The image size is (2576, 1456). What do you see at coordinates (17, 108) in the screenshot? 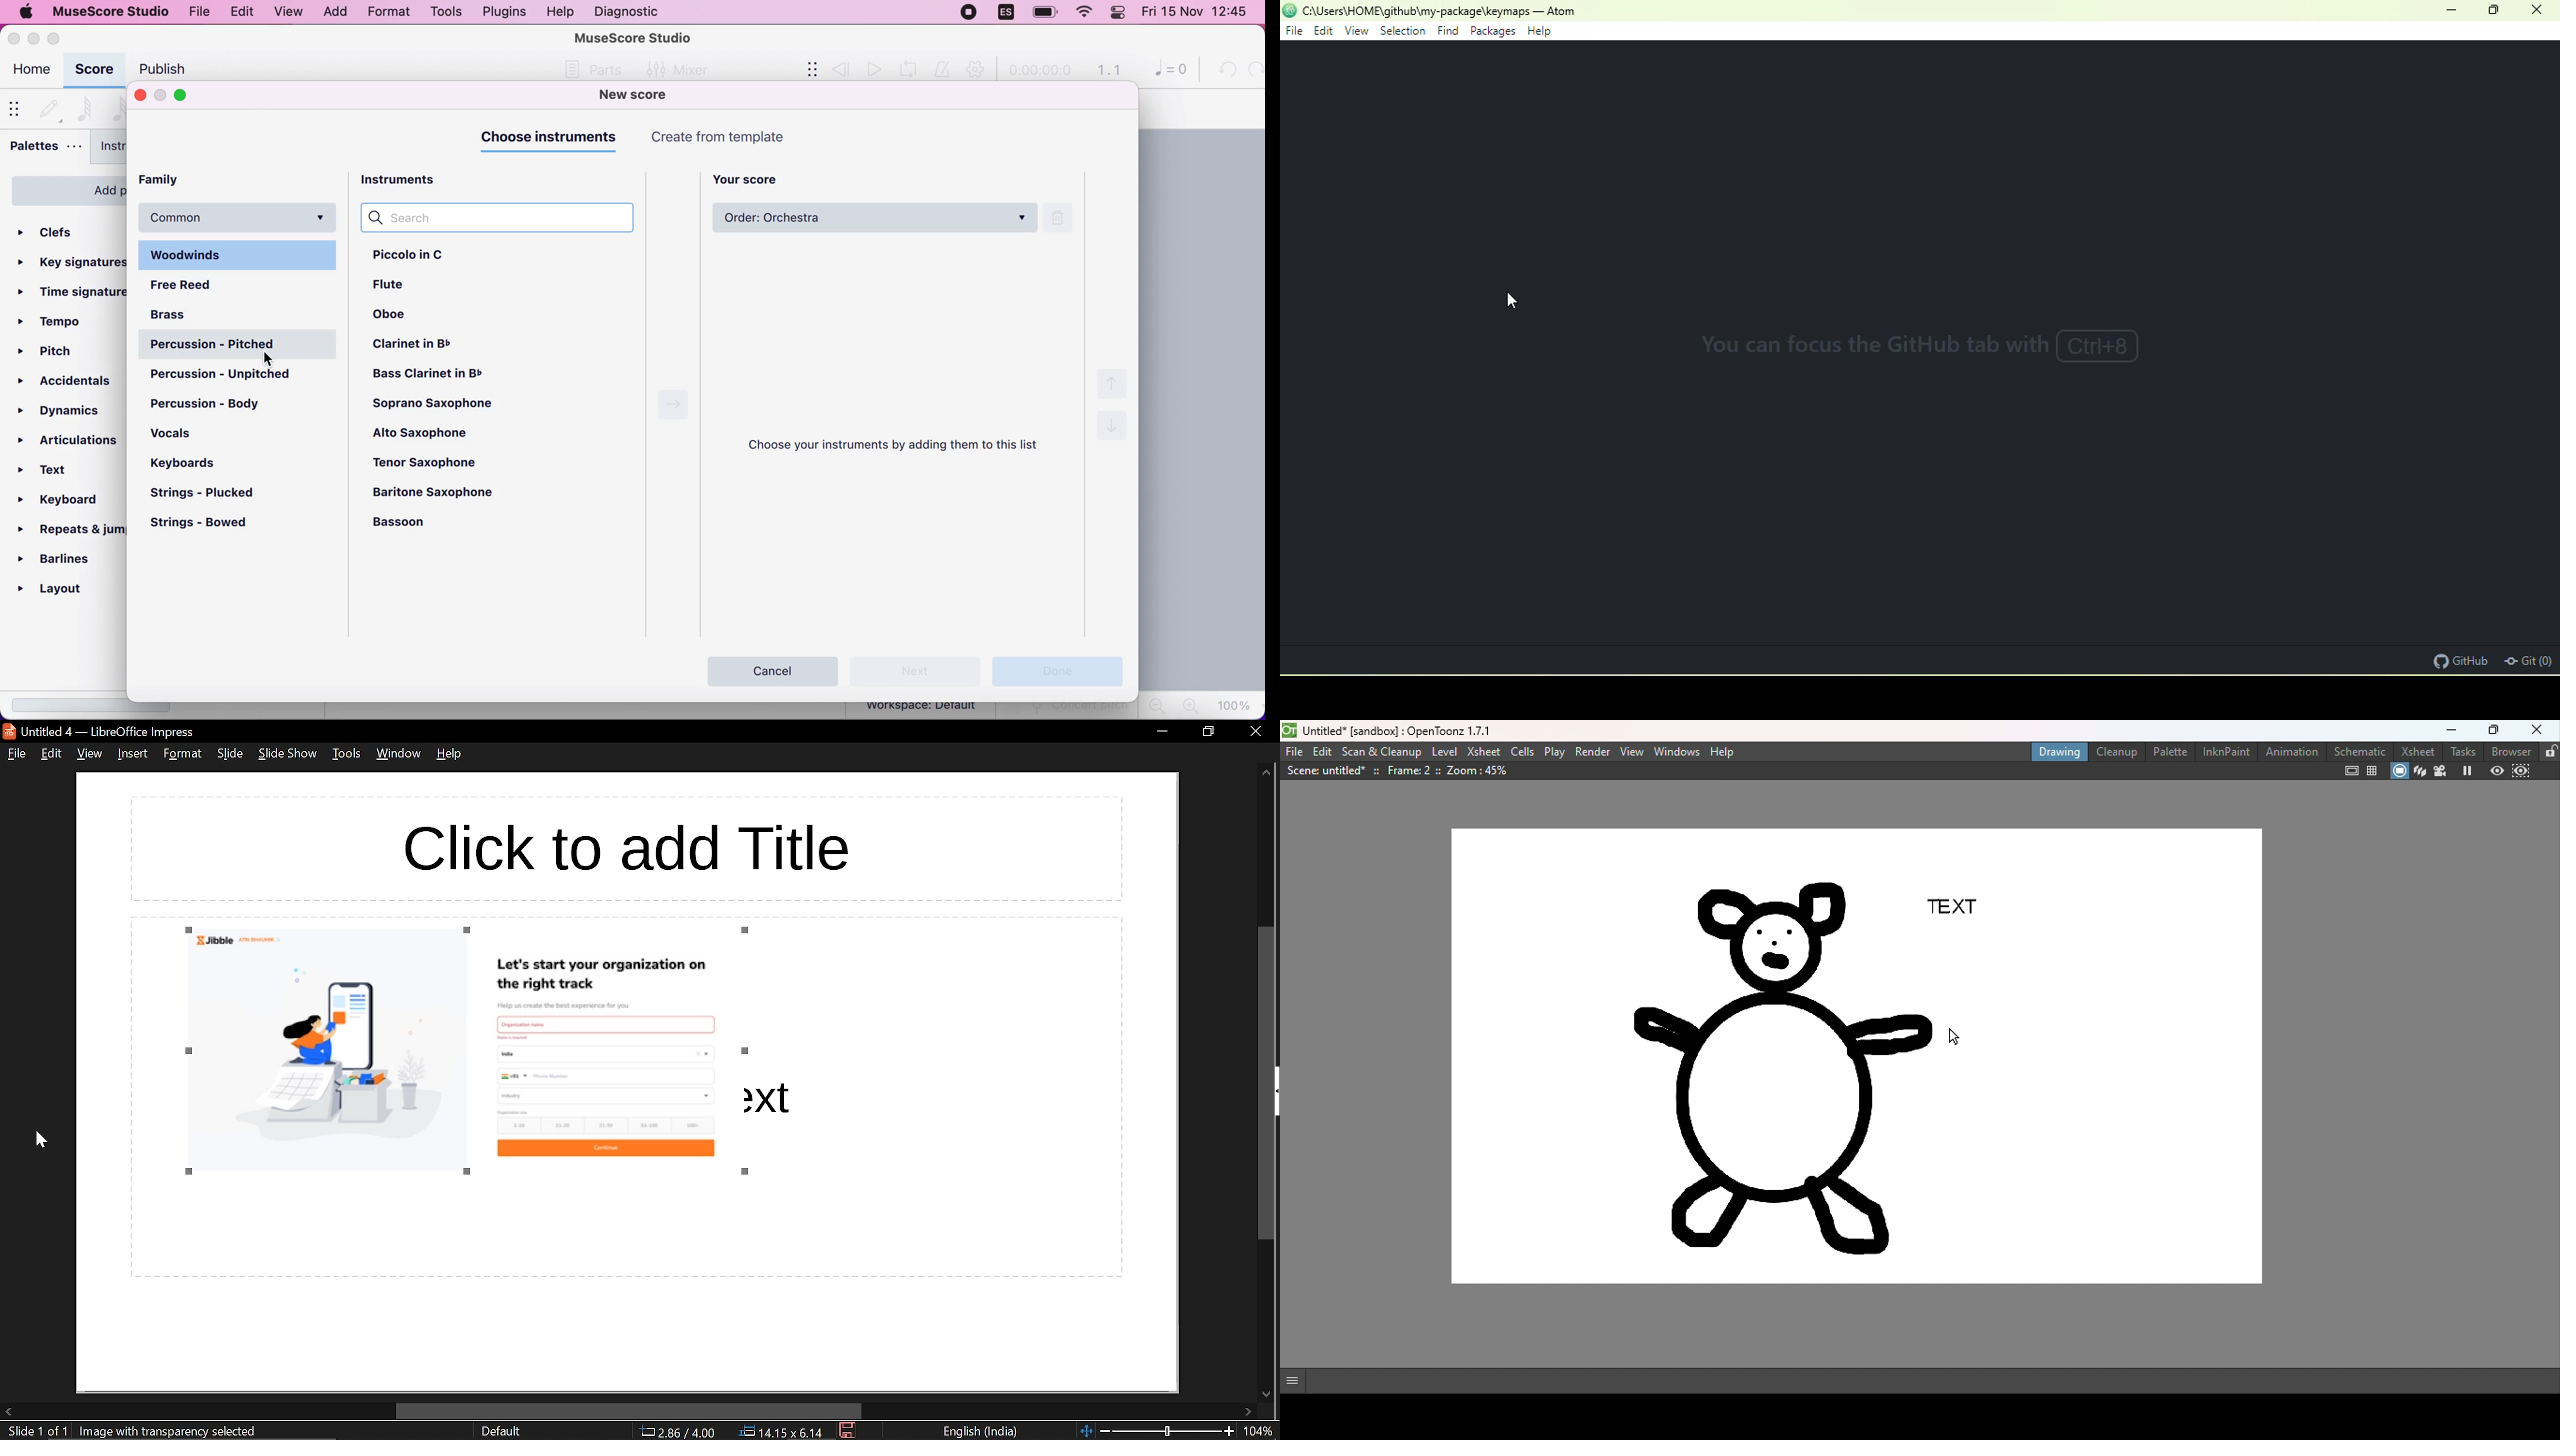
I see `show/hide` at bounding box center [17, 108].